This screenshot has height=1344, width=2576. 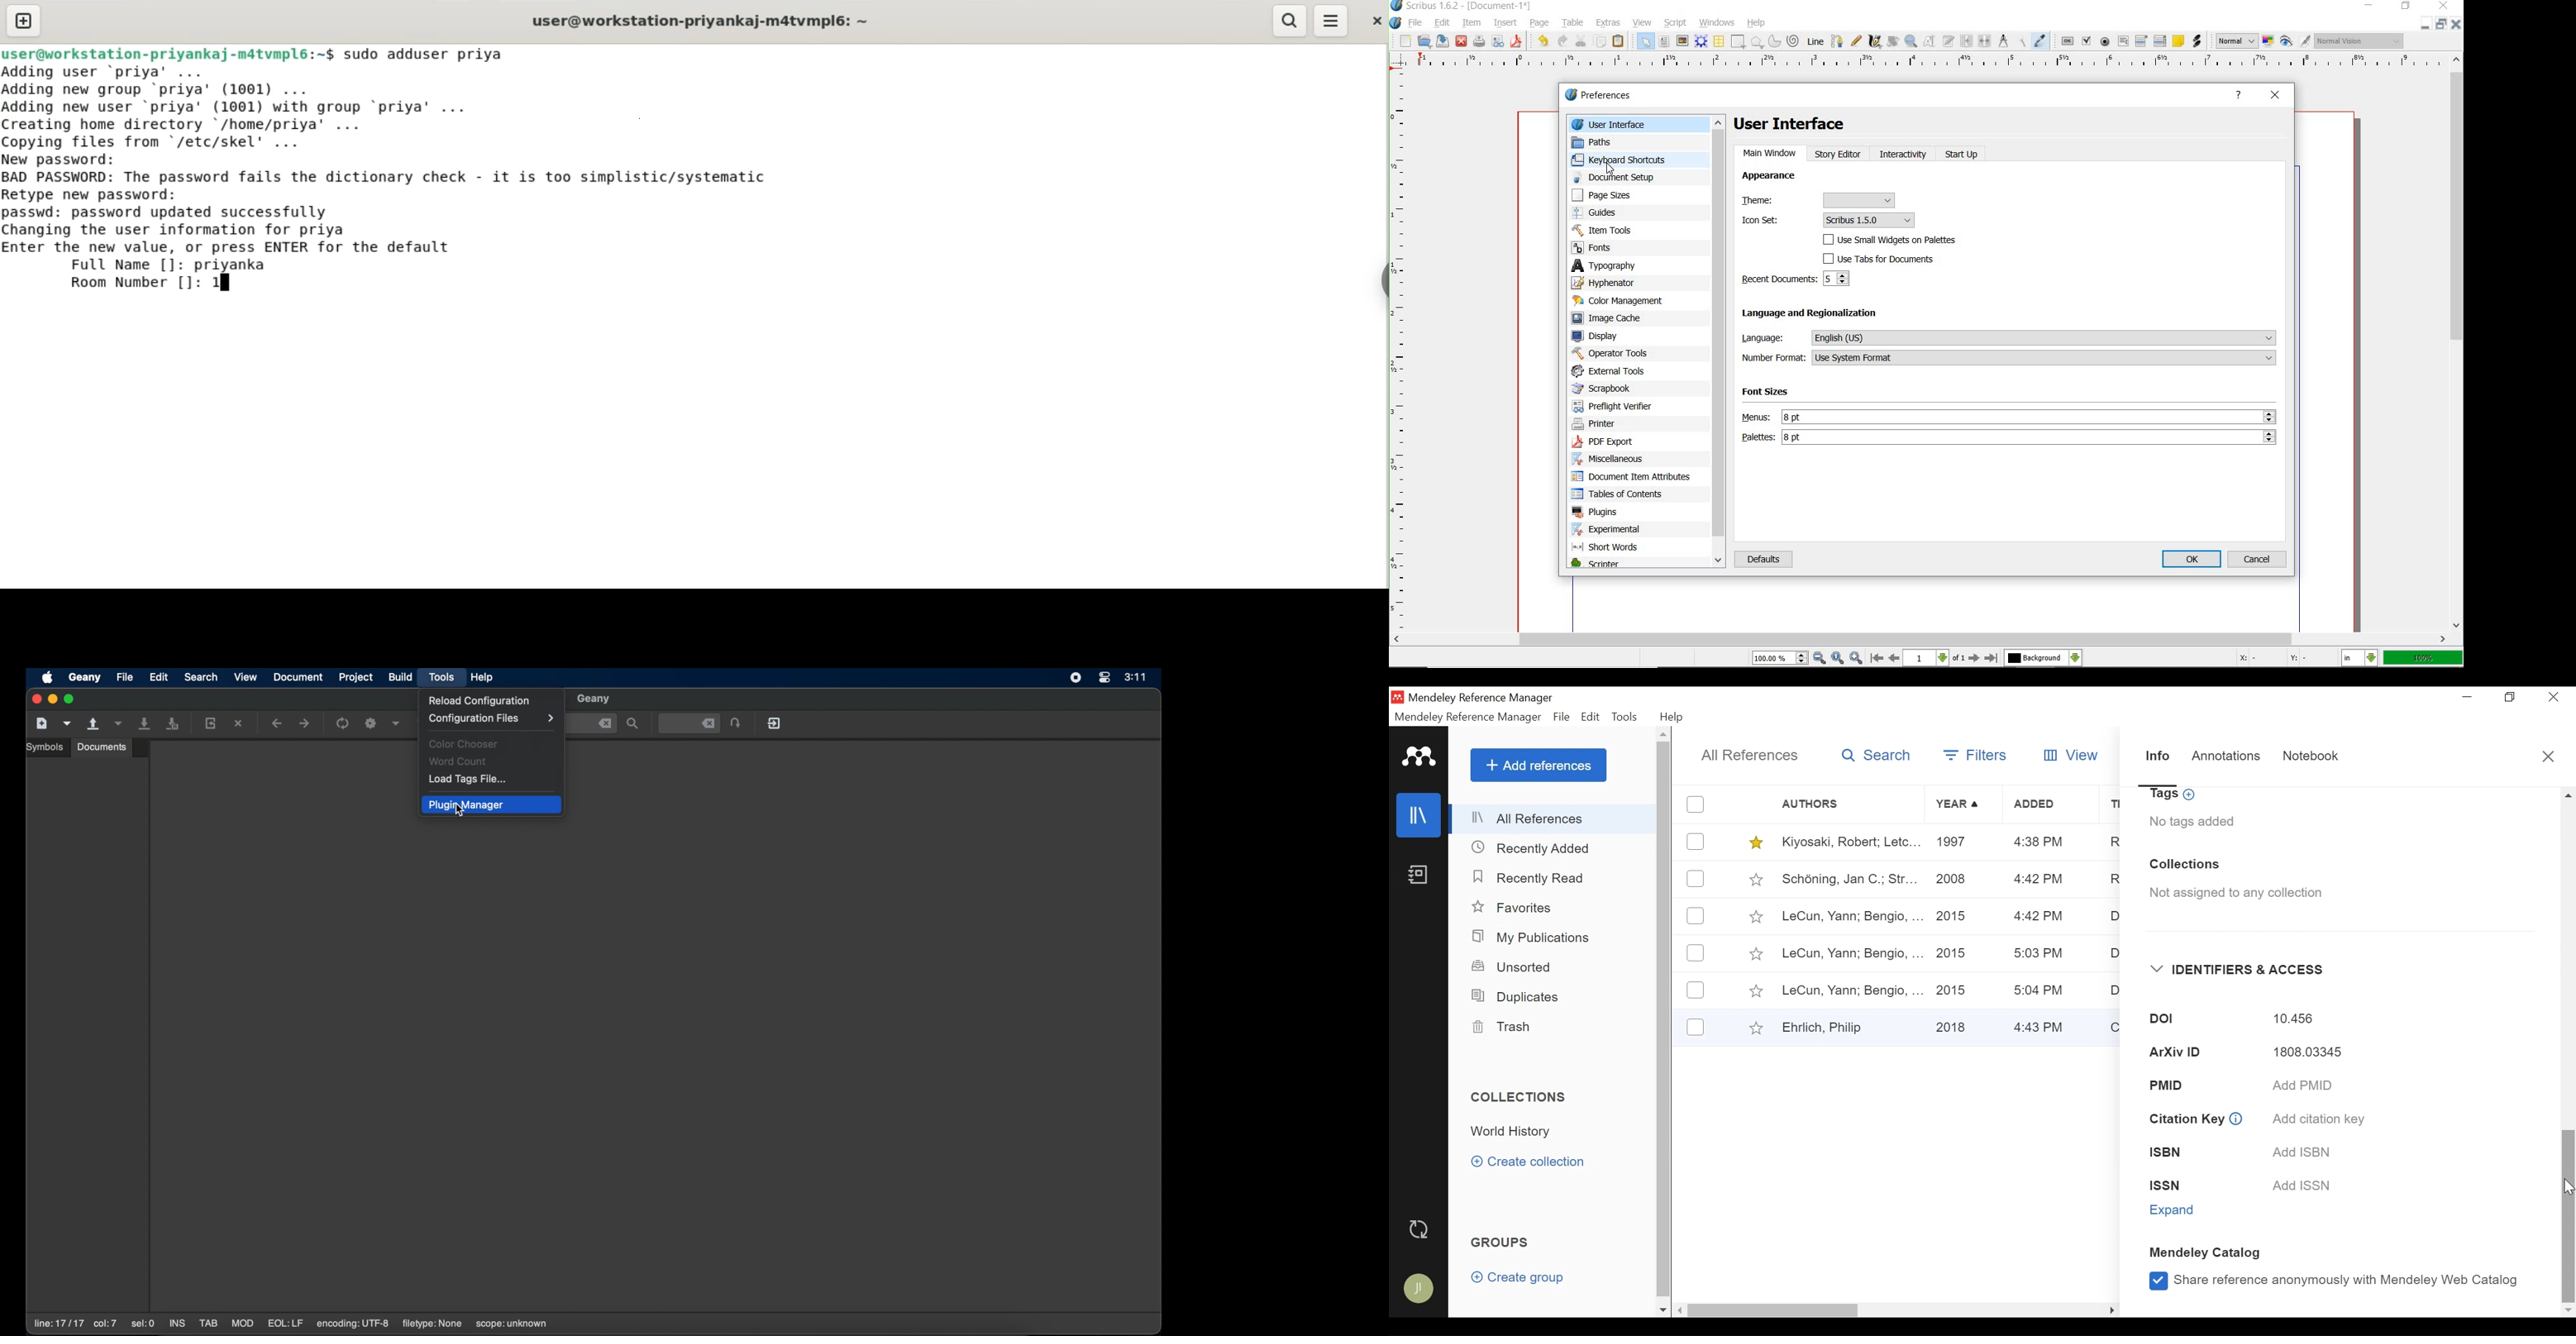 I want to click on (un)select favorite, so click(x=1753, y=1027).